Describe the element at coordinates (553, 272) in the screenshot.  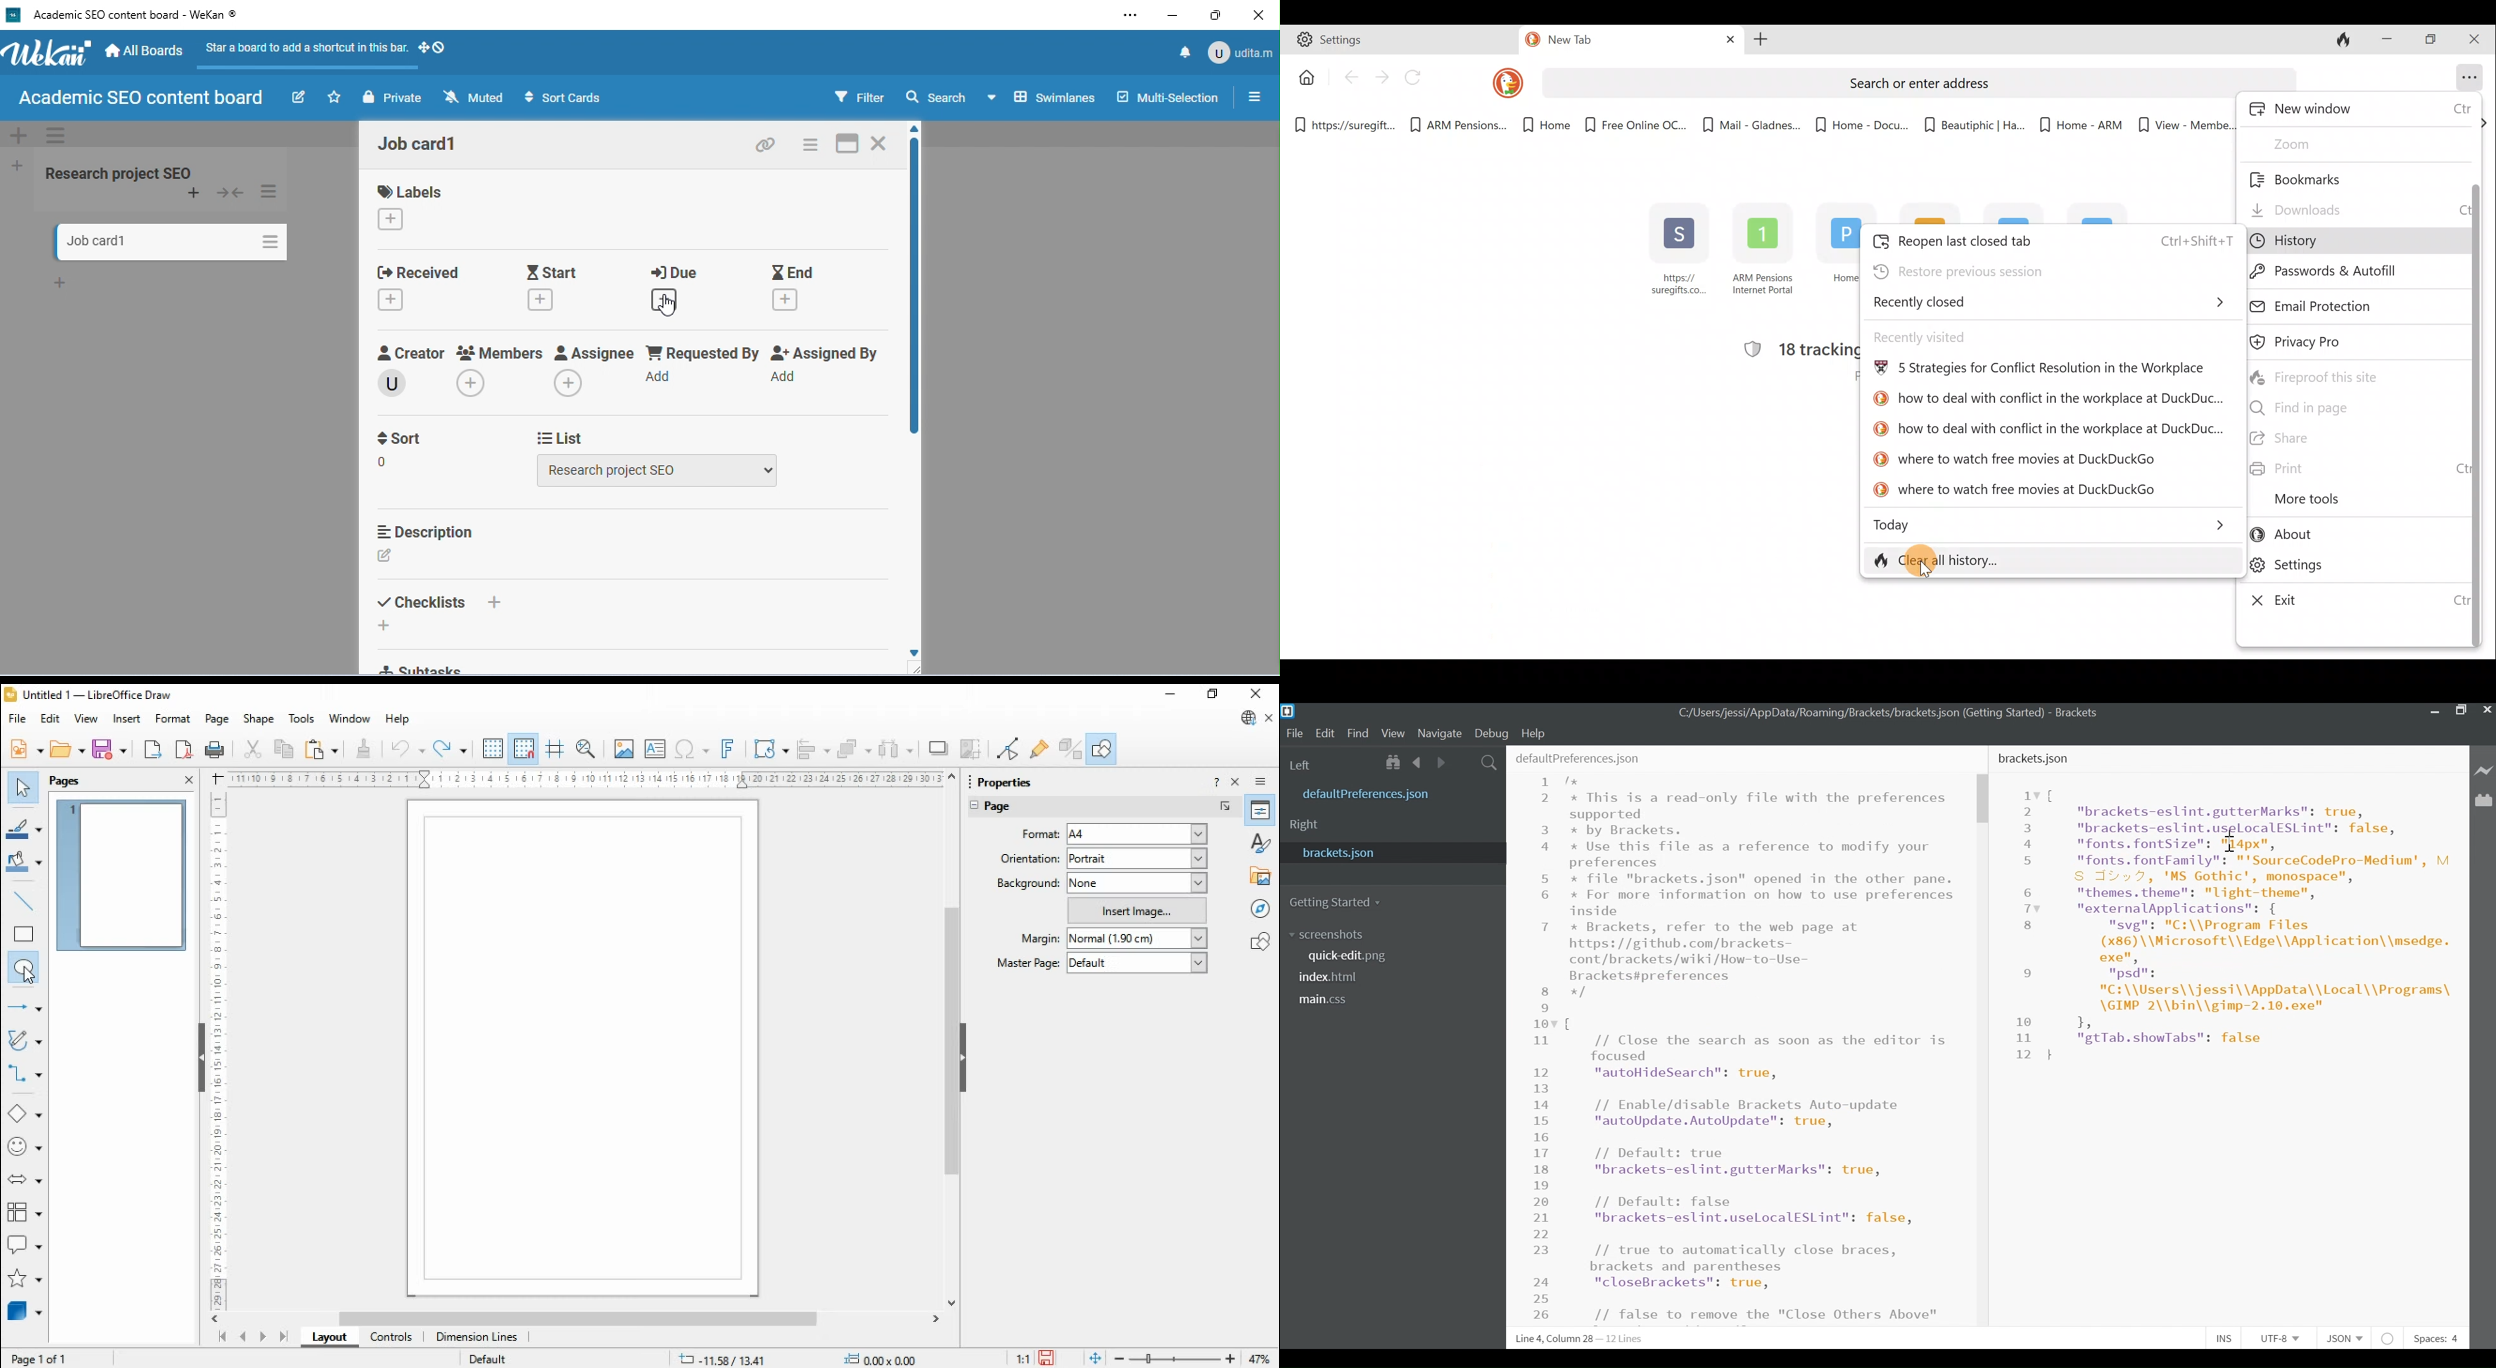
I see `start` at that location.